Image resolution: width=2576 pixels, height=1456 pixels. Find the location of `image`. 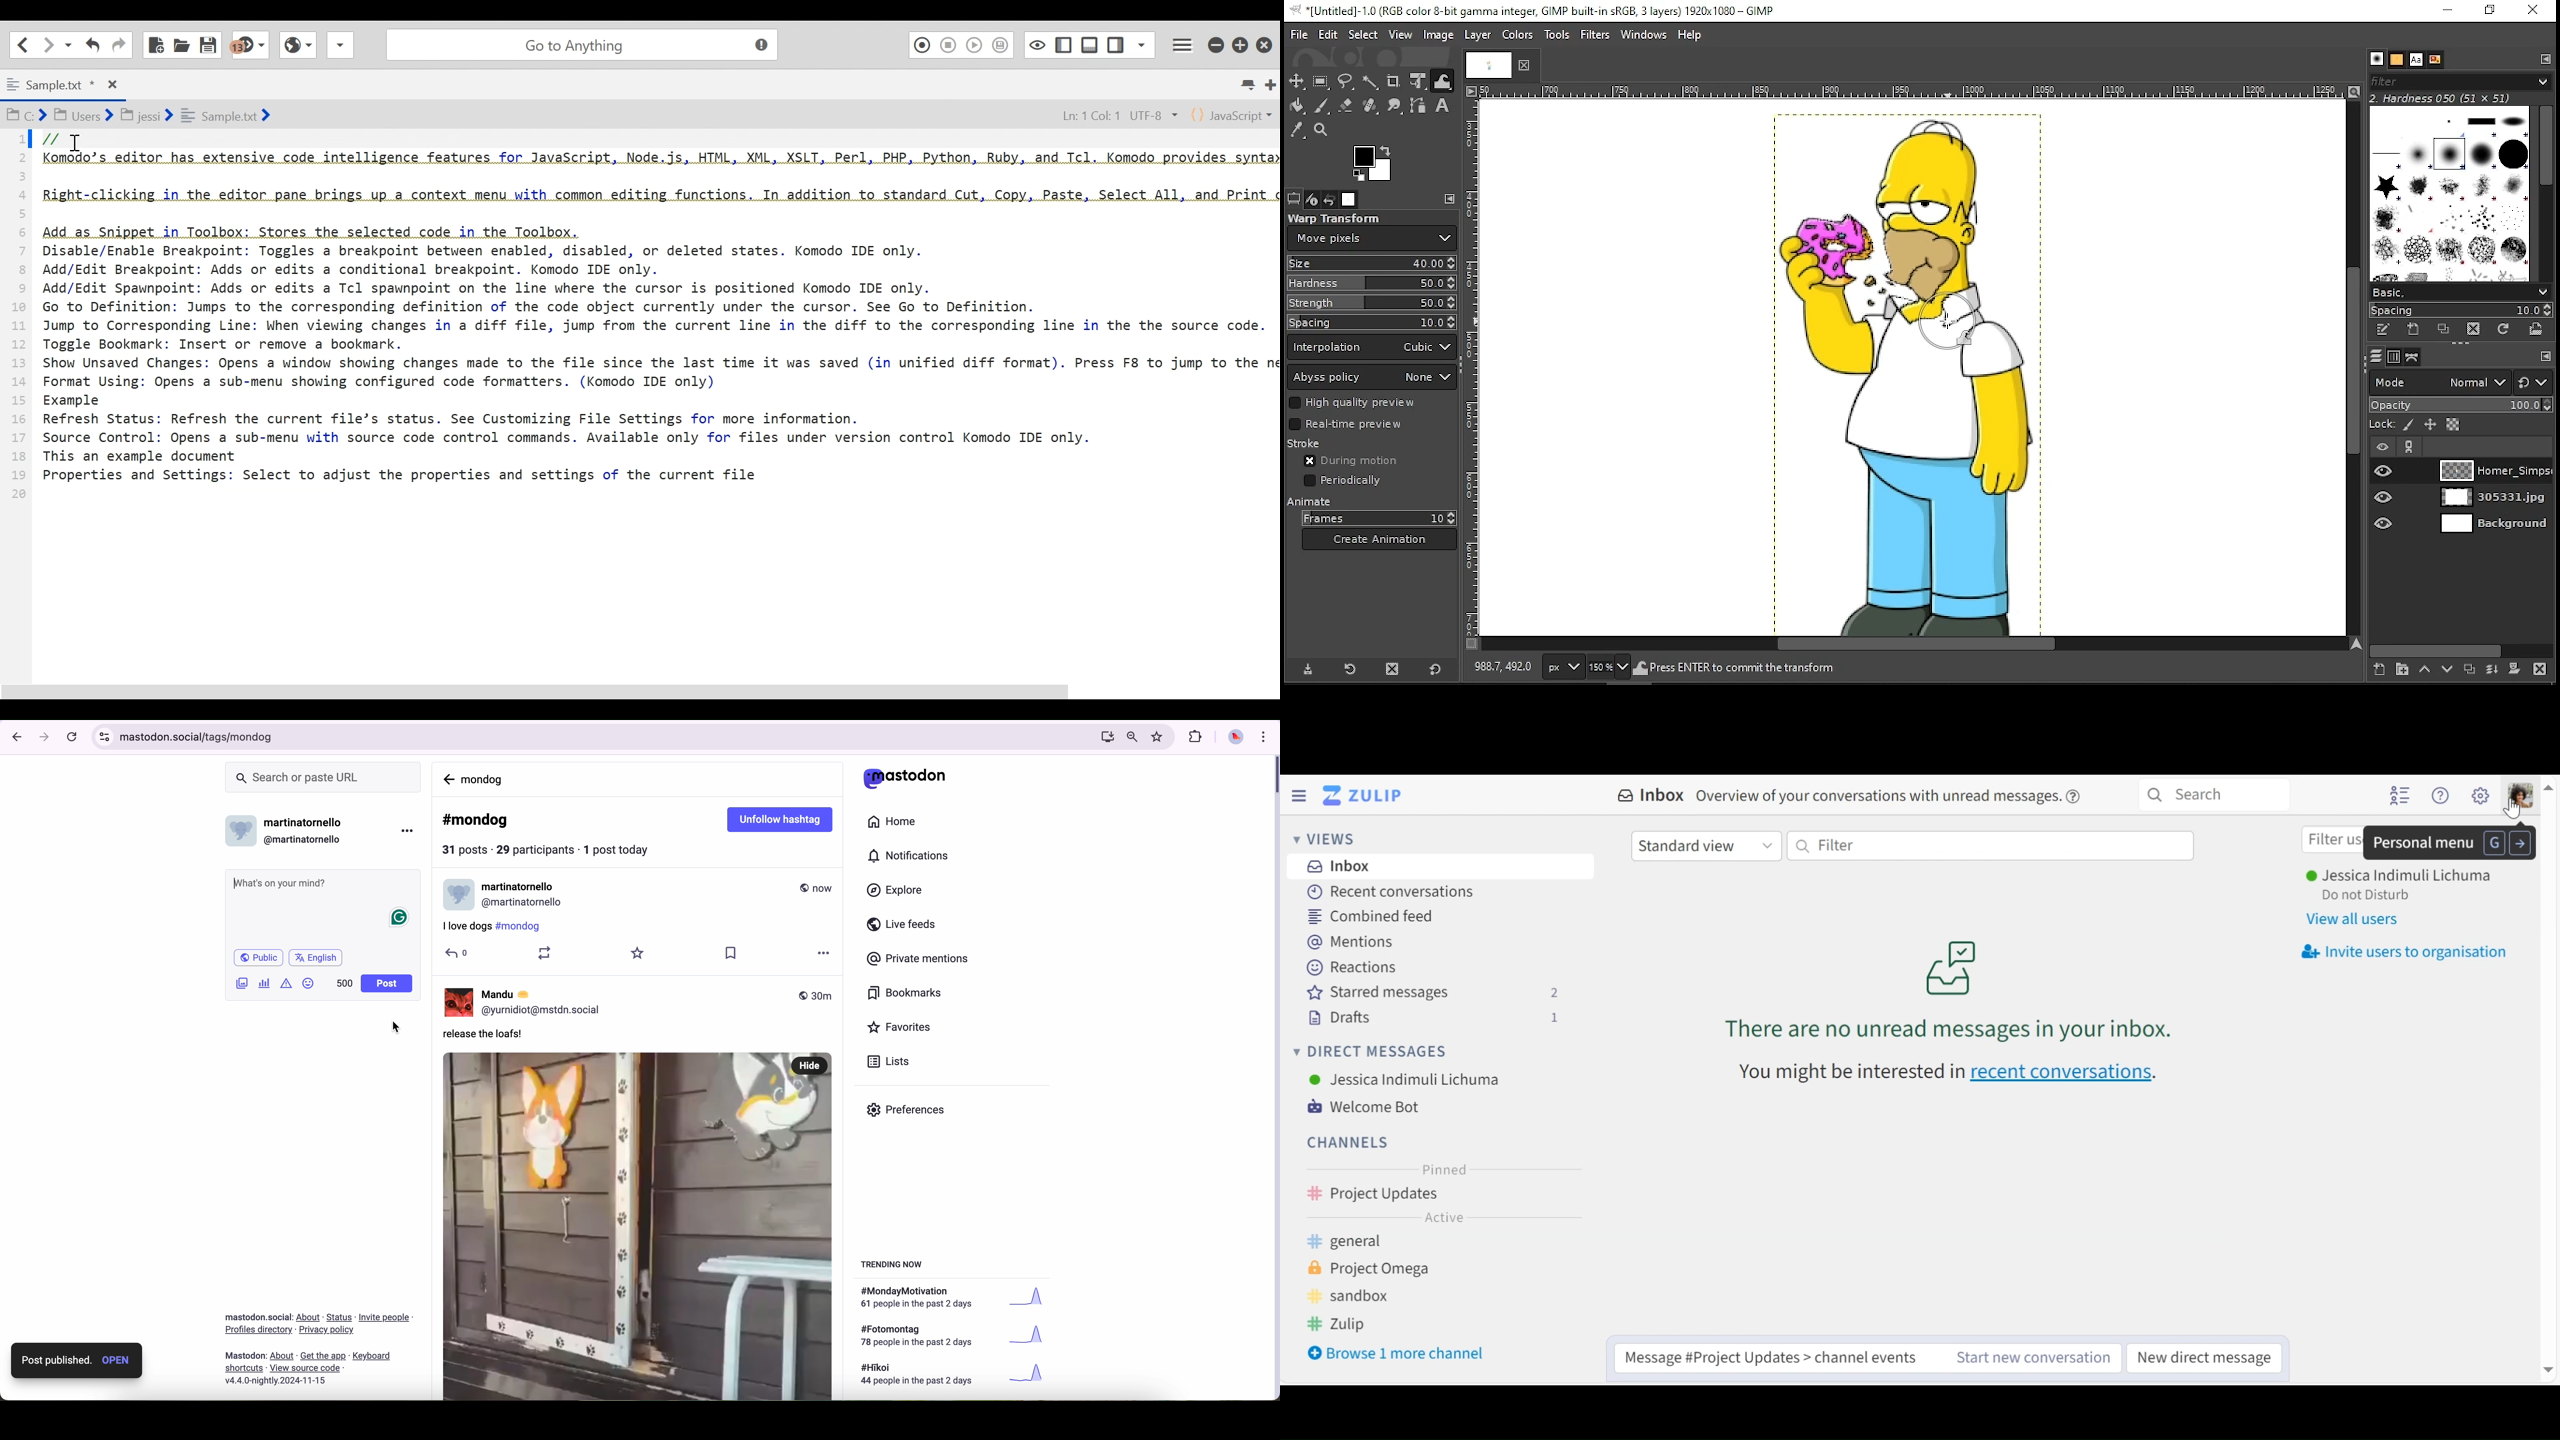

image is located at coordinates (1440, 35).